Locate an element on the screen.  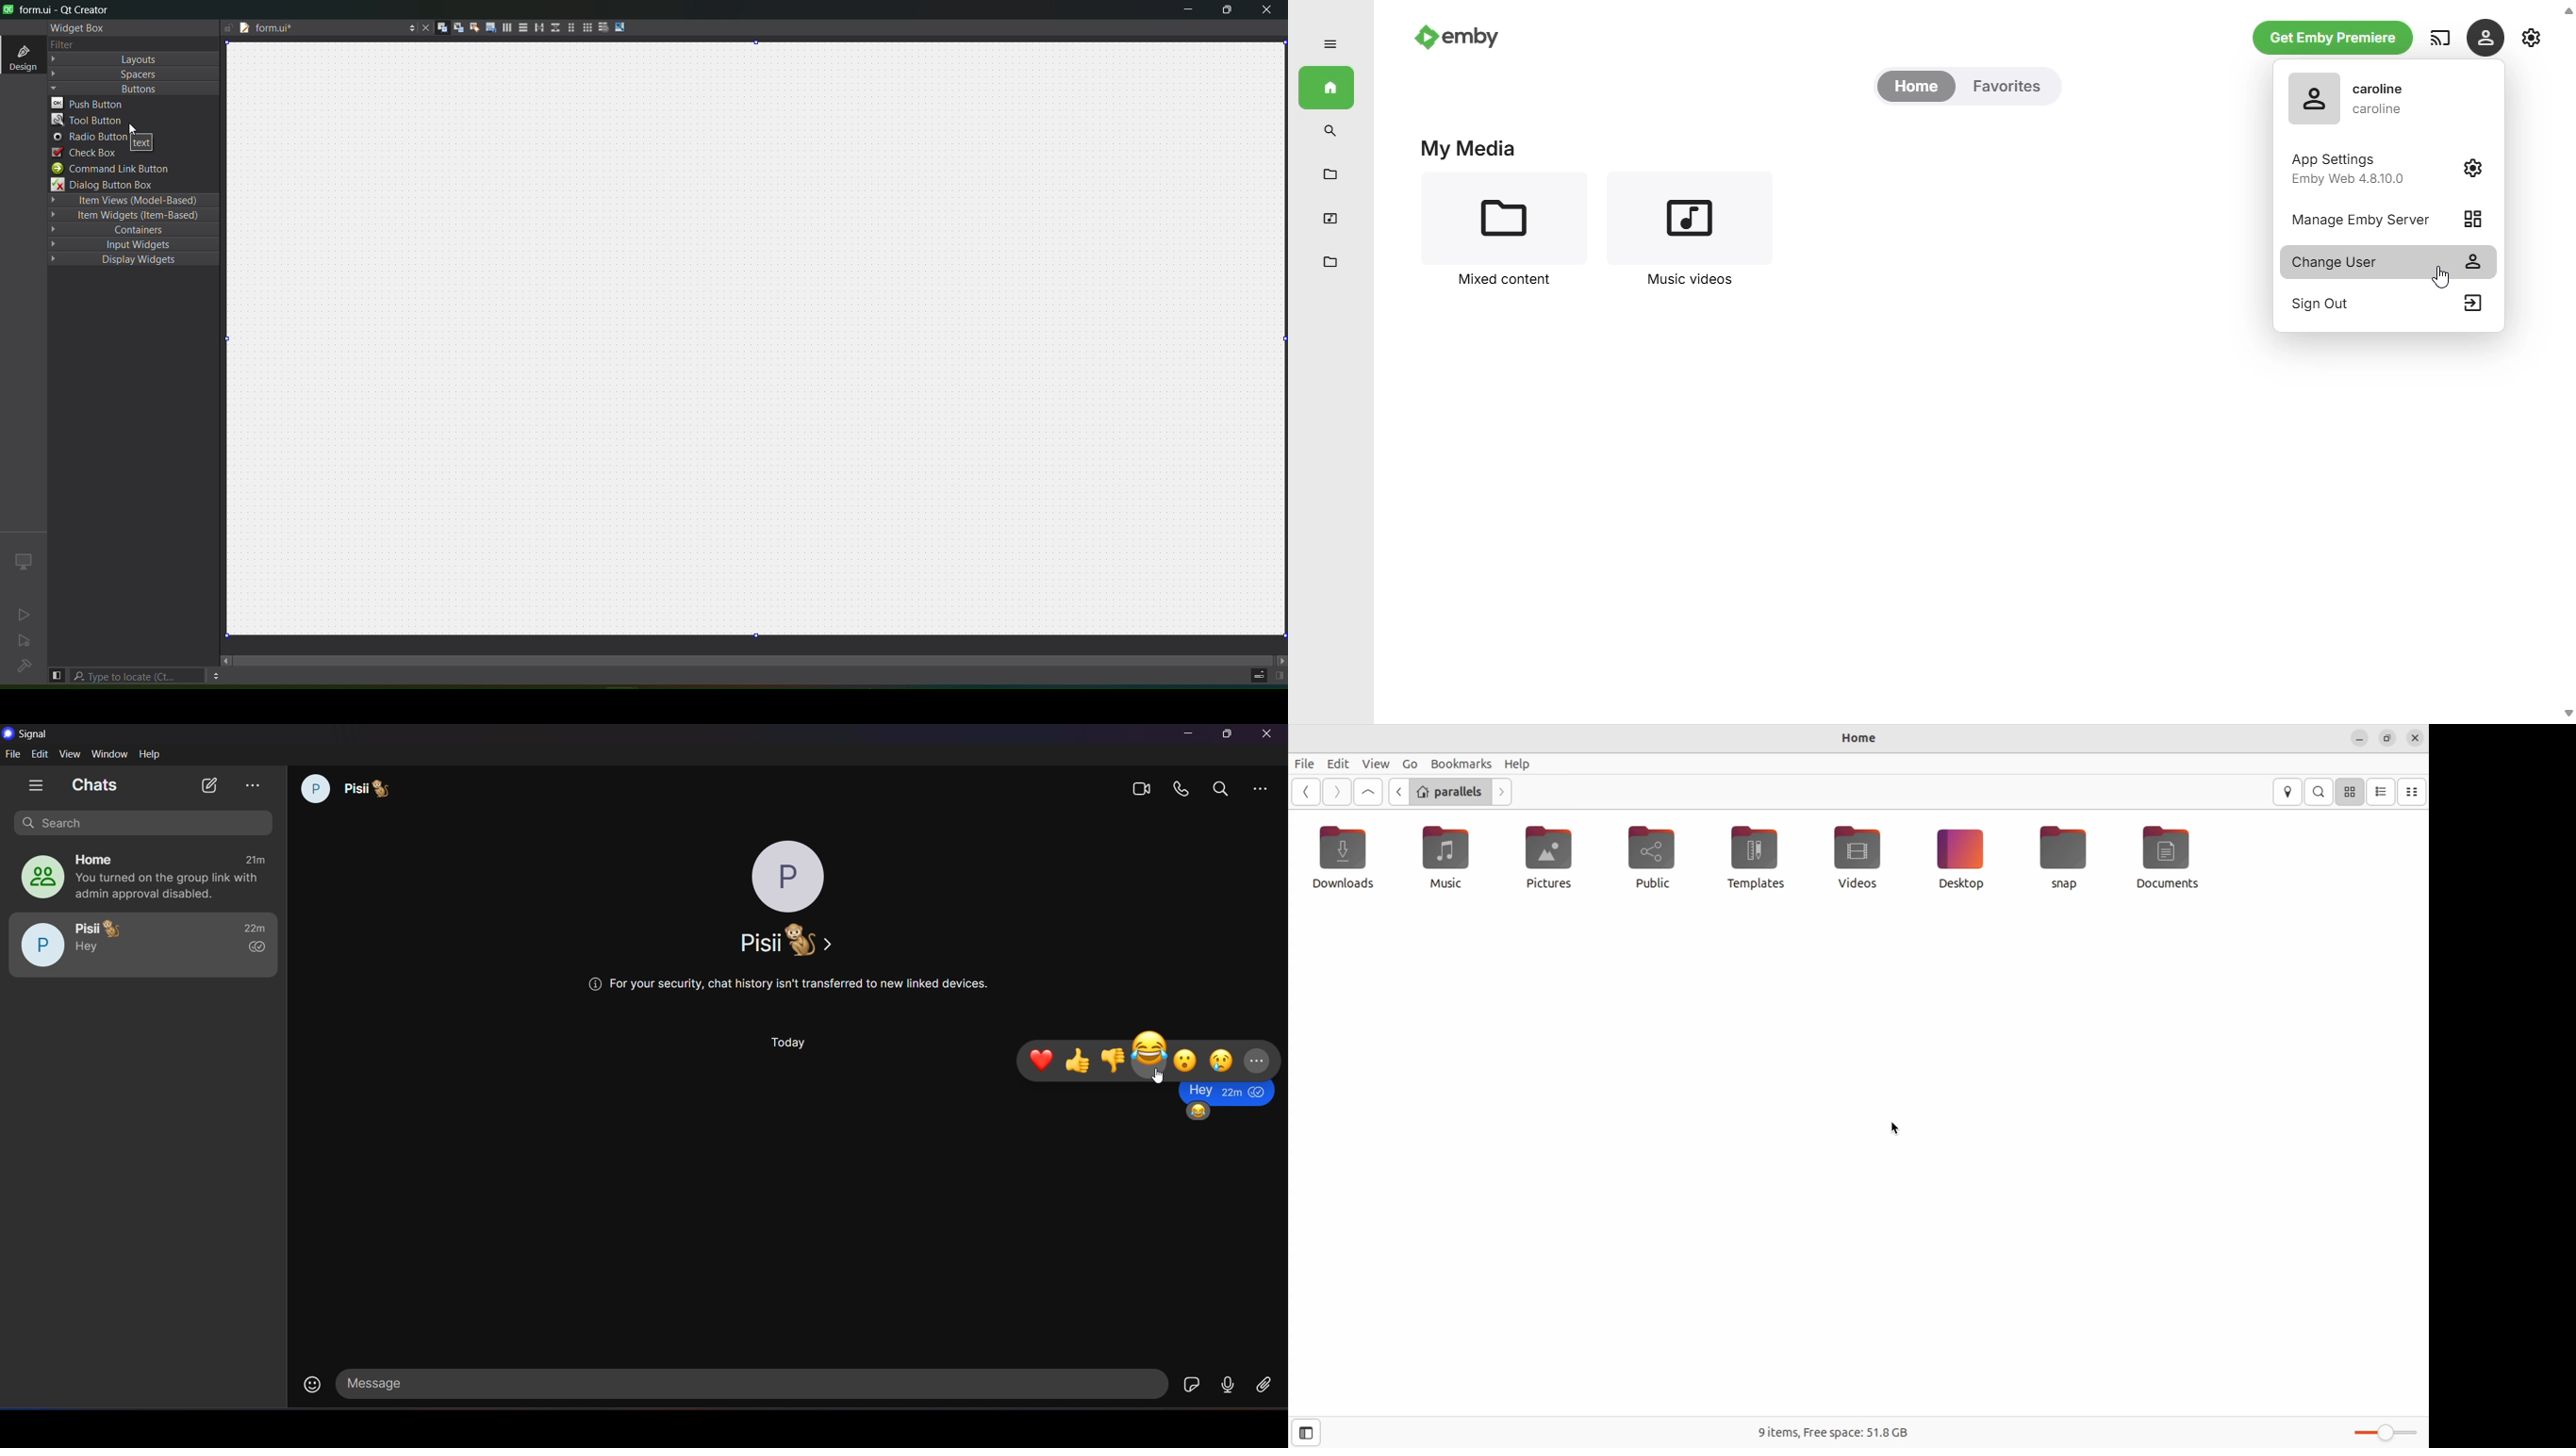
canvas is located at coordinates (754, 338).